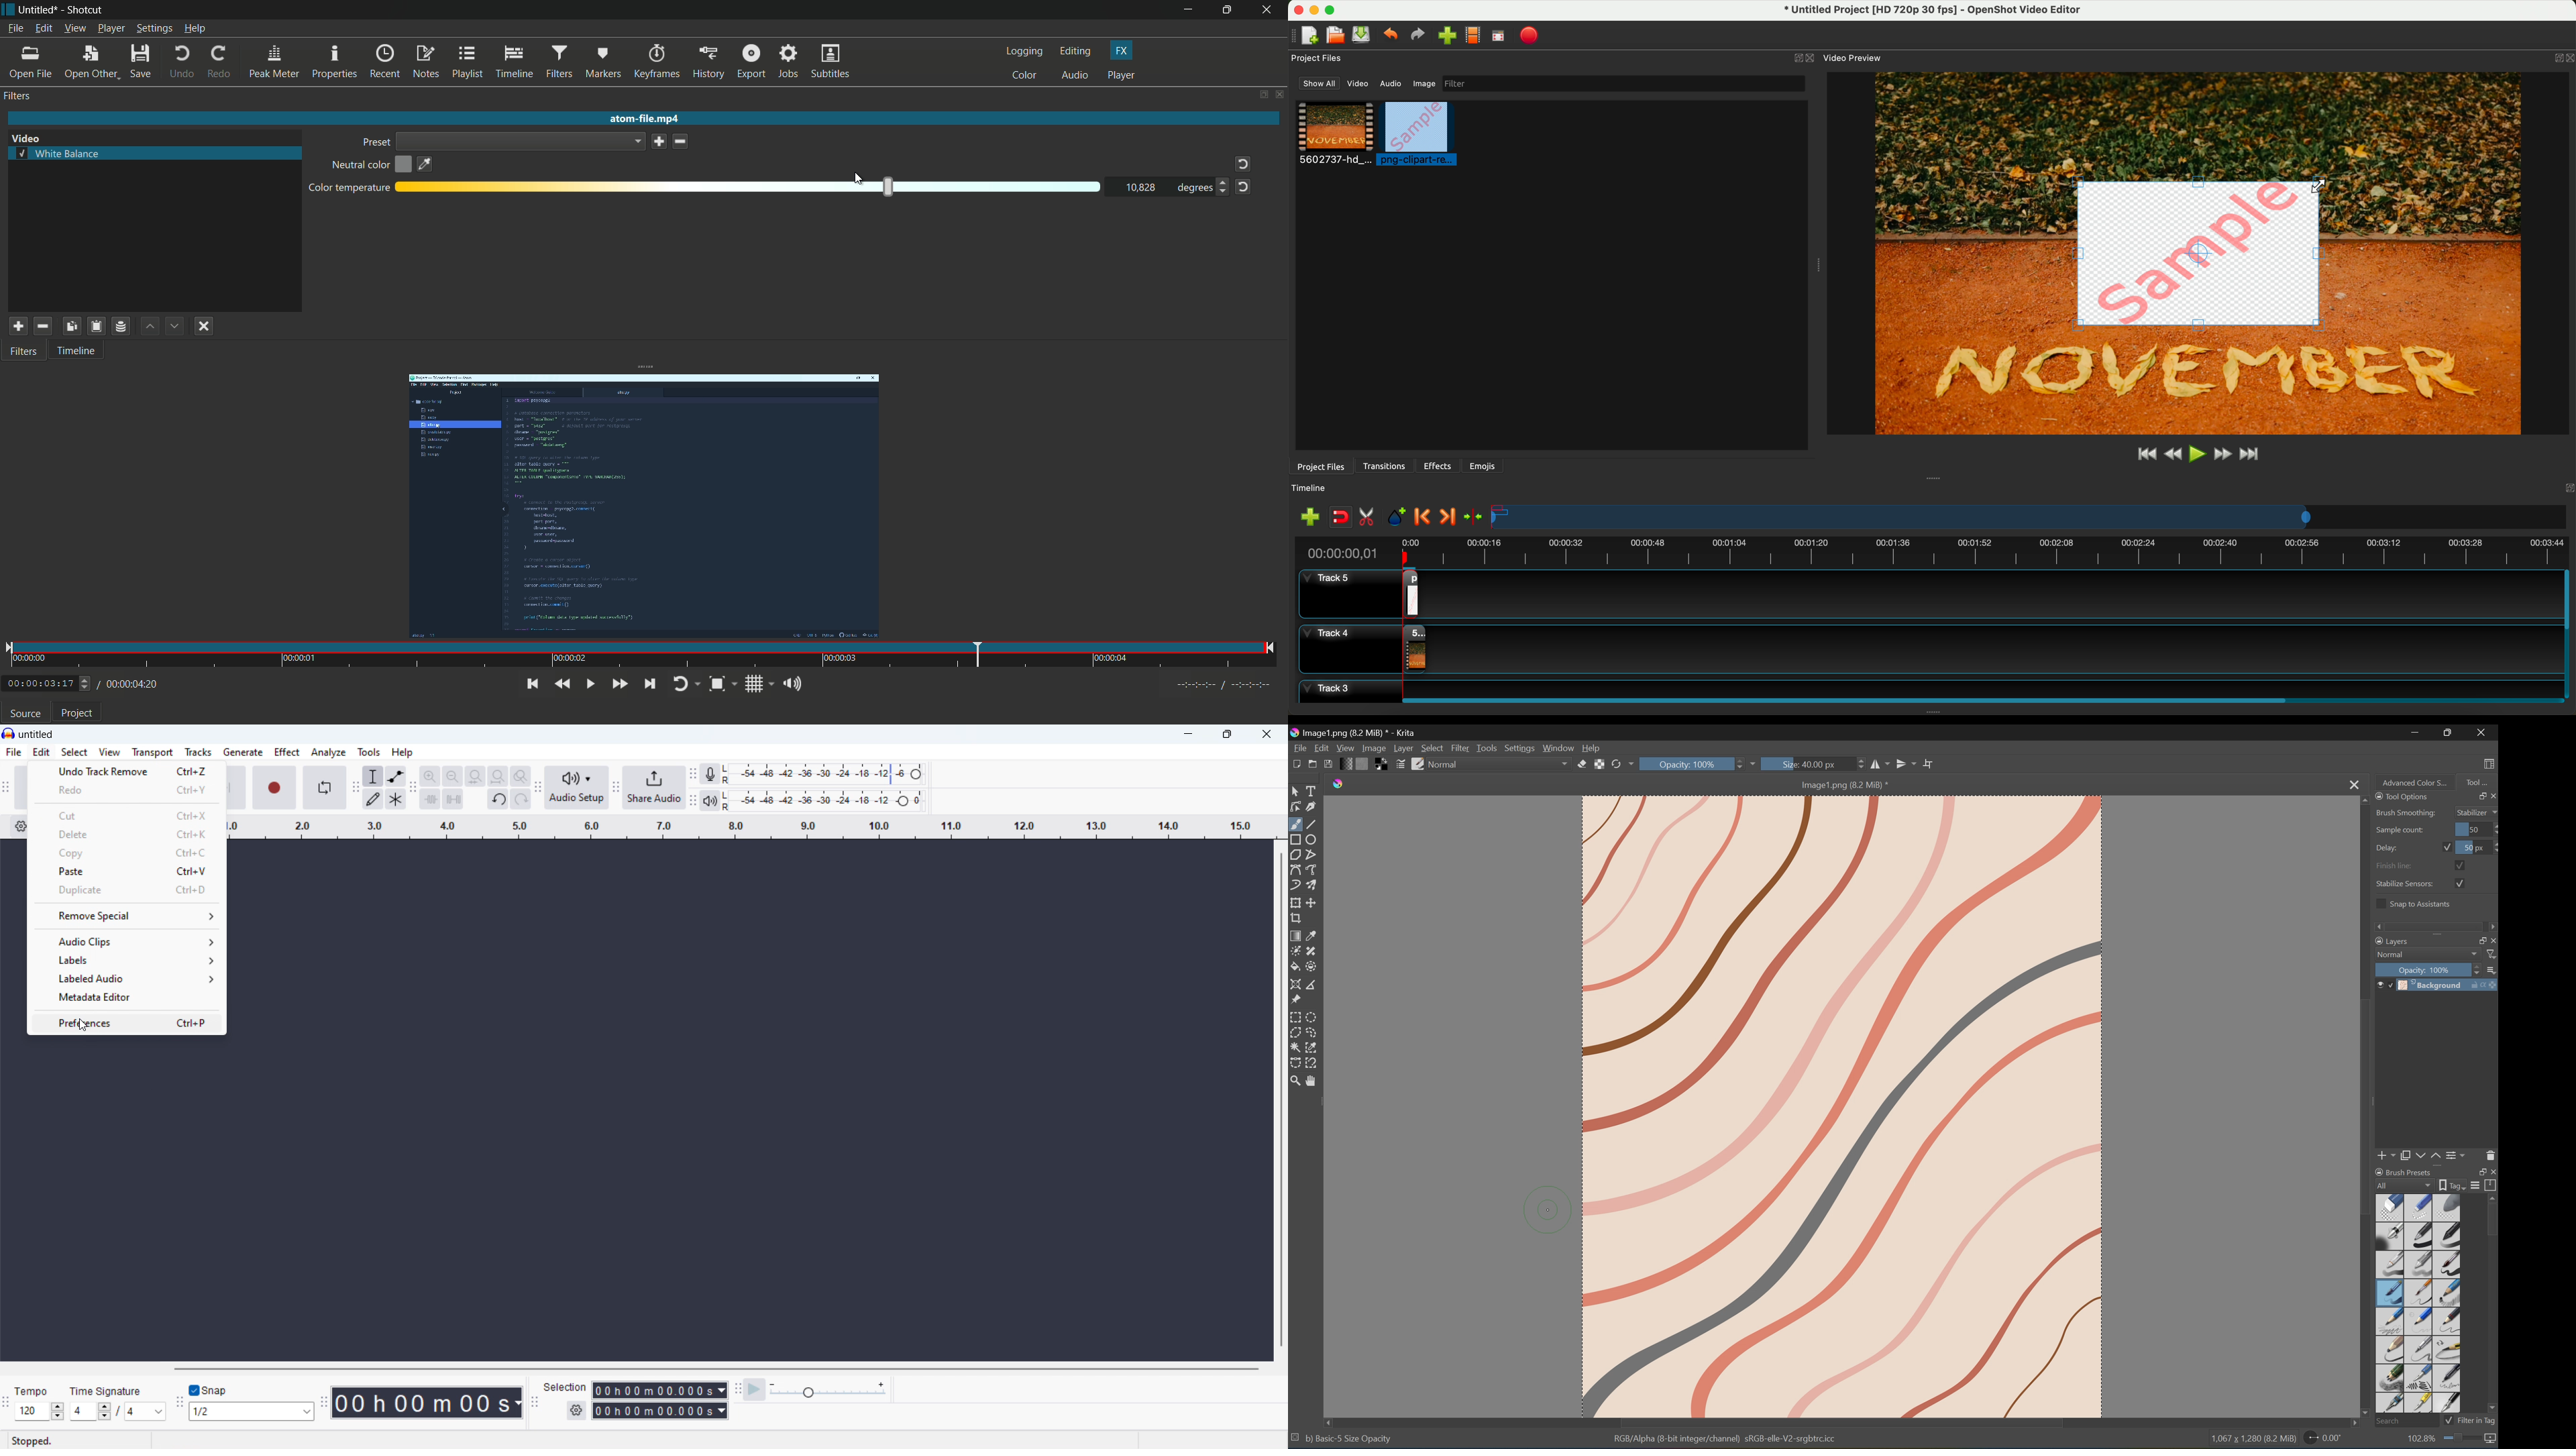  Describe the element at coordinates (2491, 763) in the screenshot. I see `Choose workspace` at that location.